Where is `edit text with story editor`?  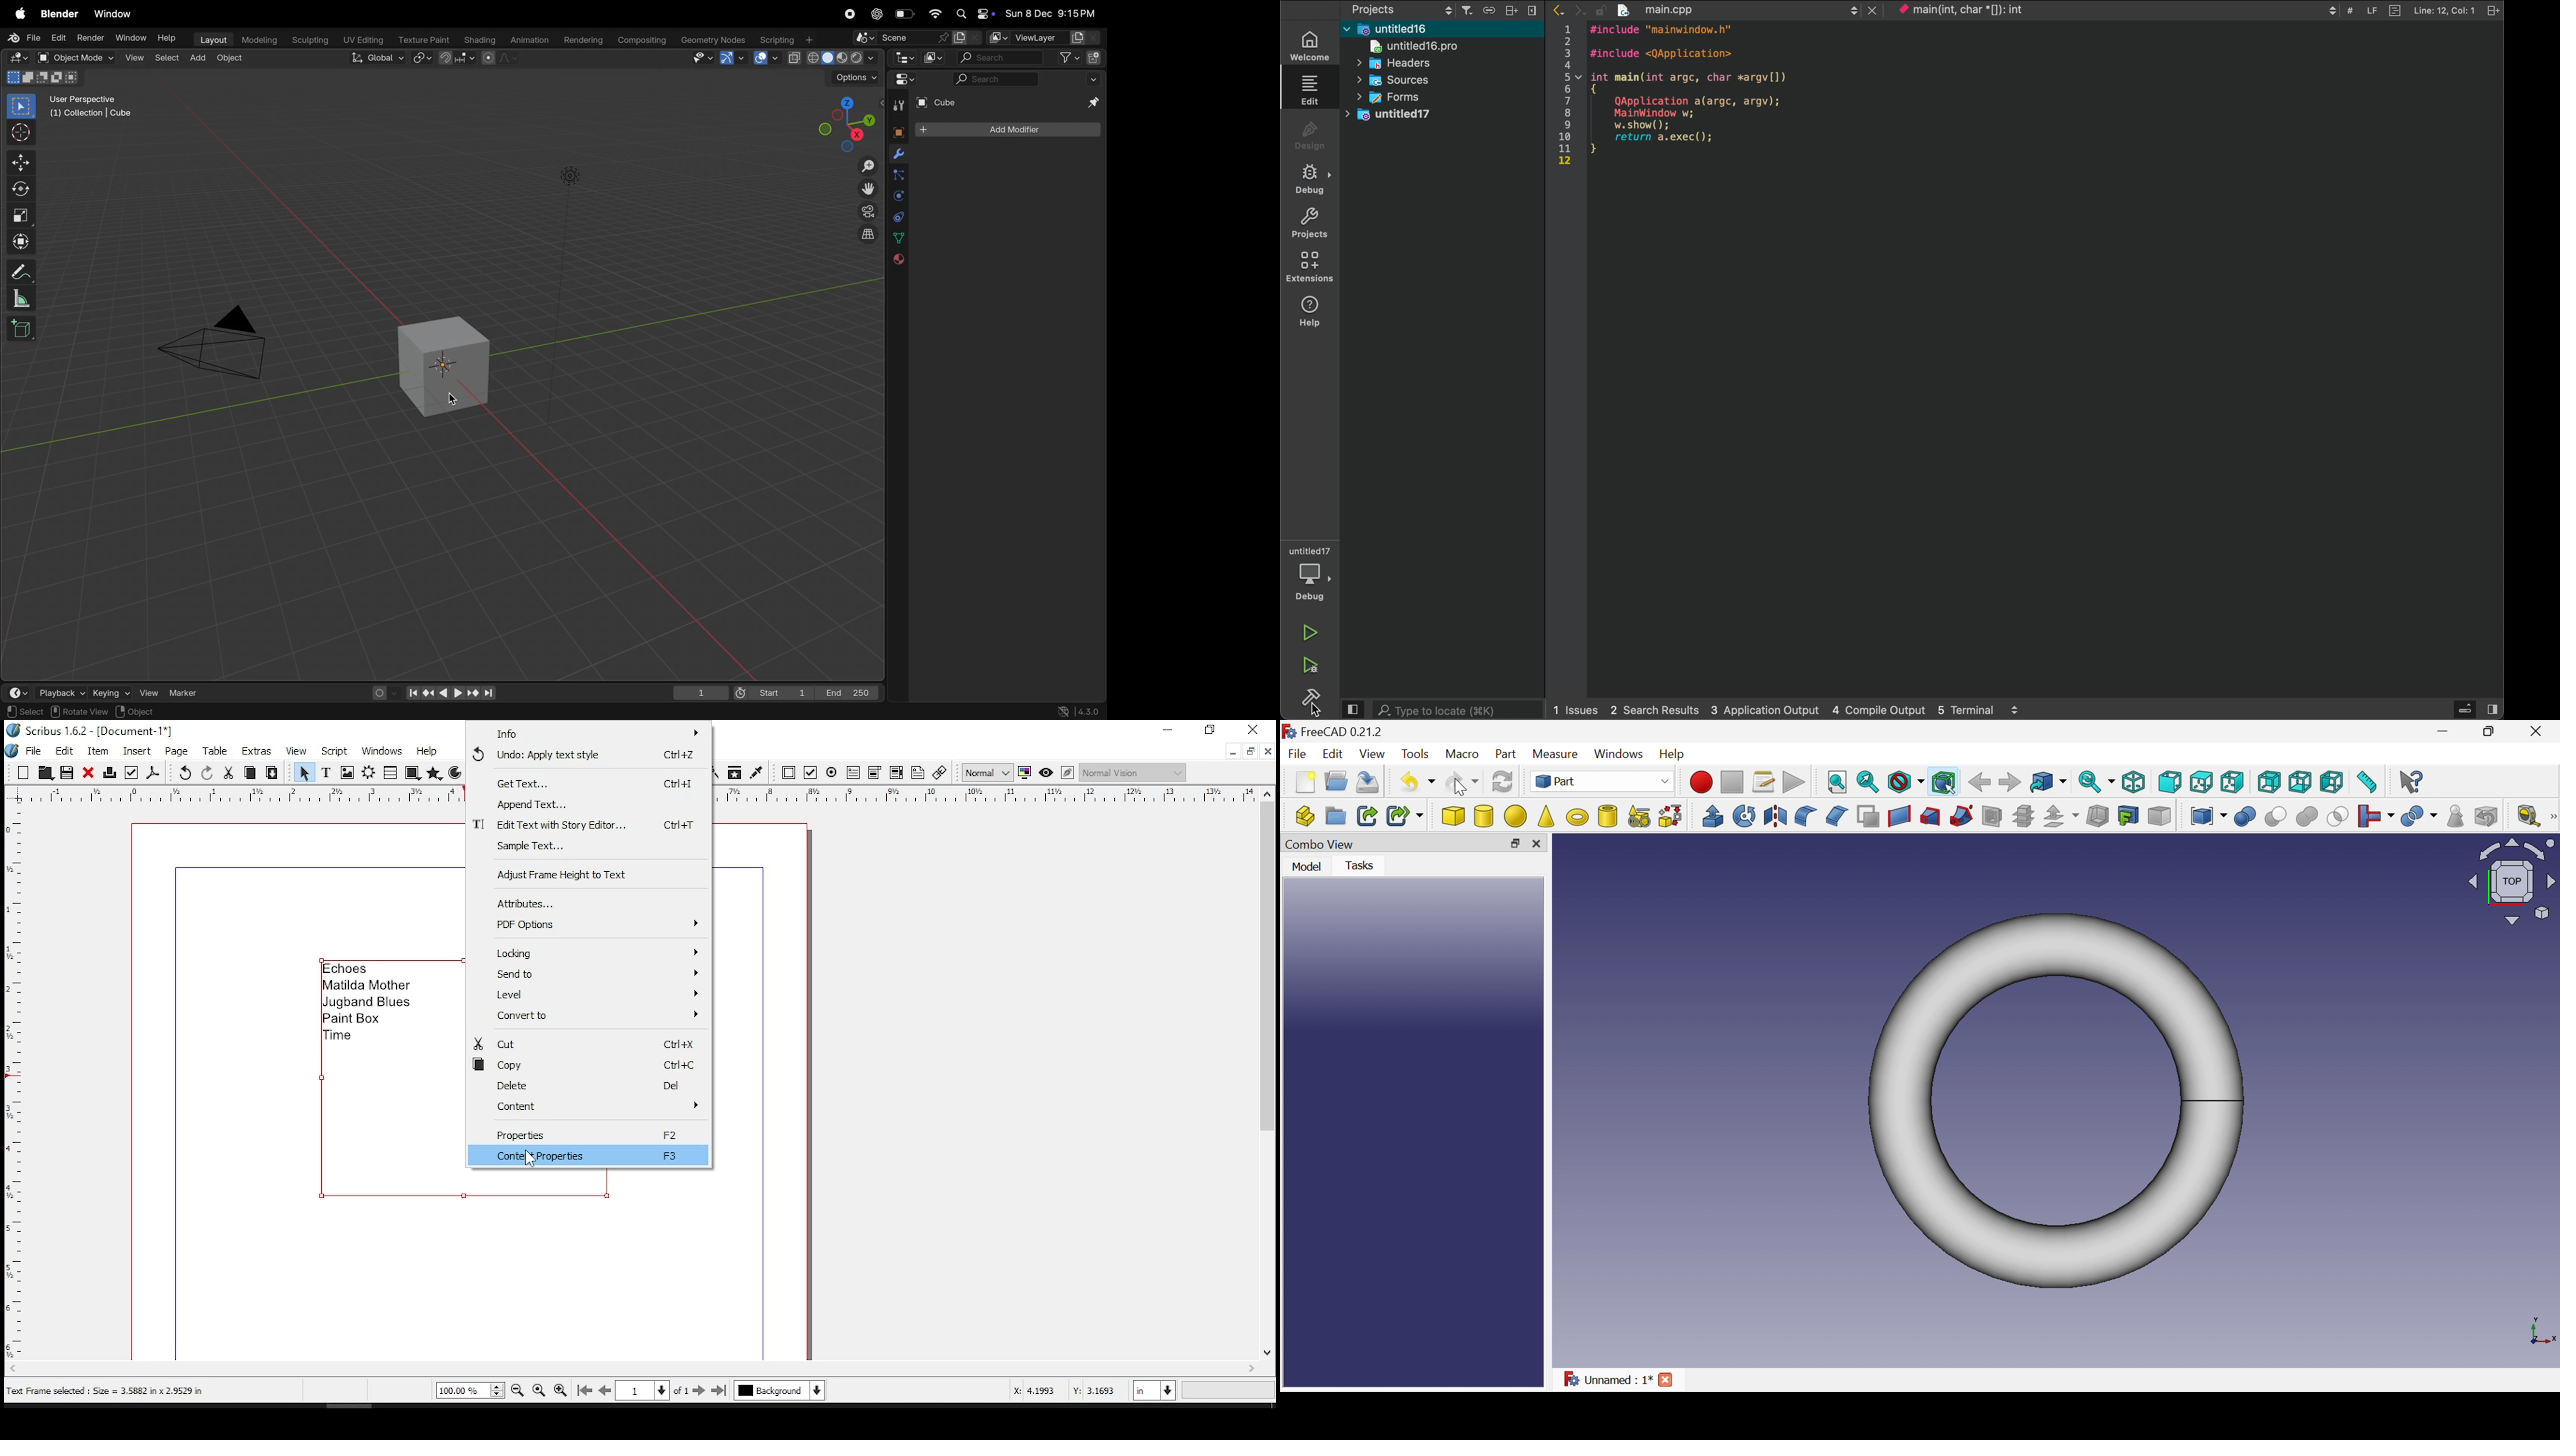
edit text with story editor is located at coordinates (587, 826).